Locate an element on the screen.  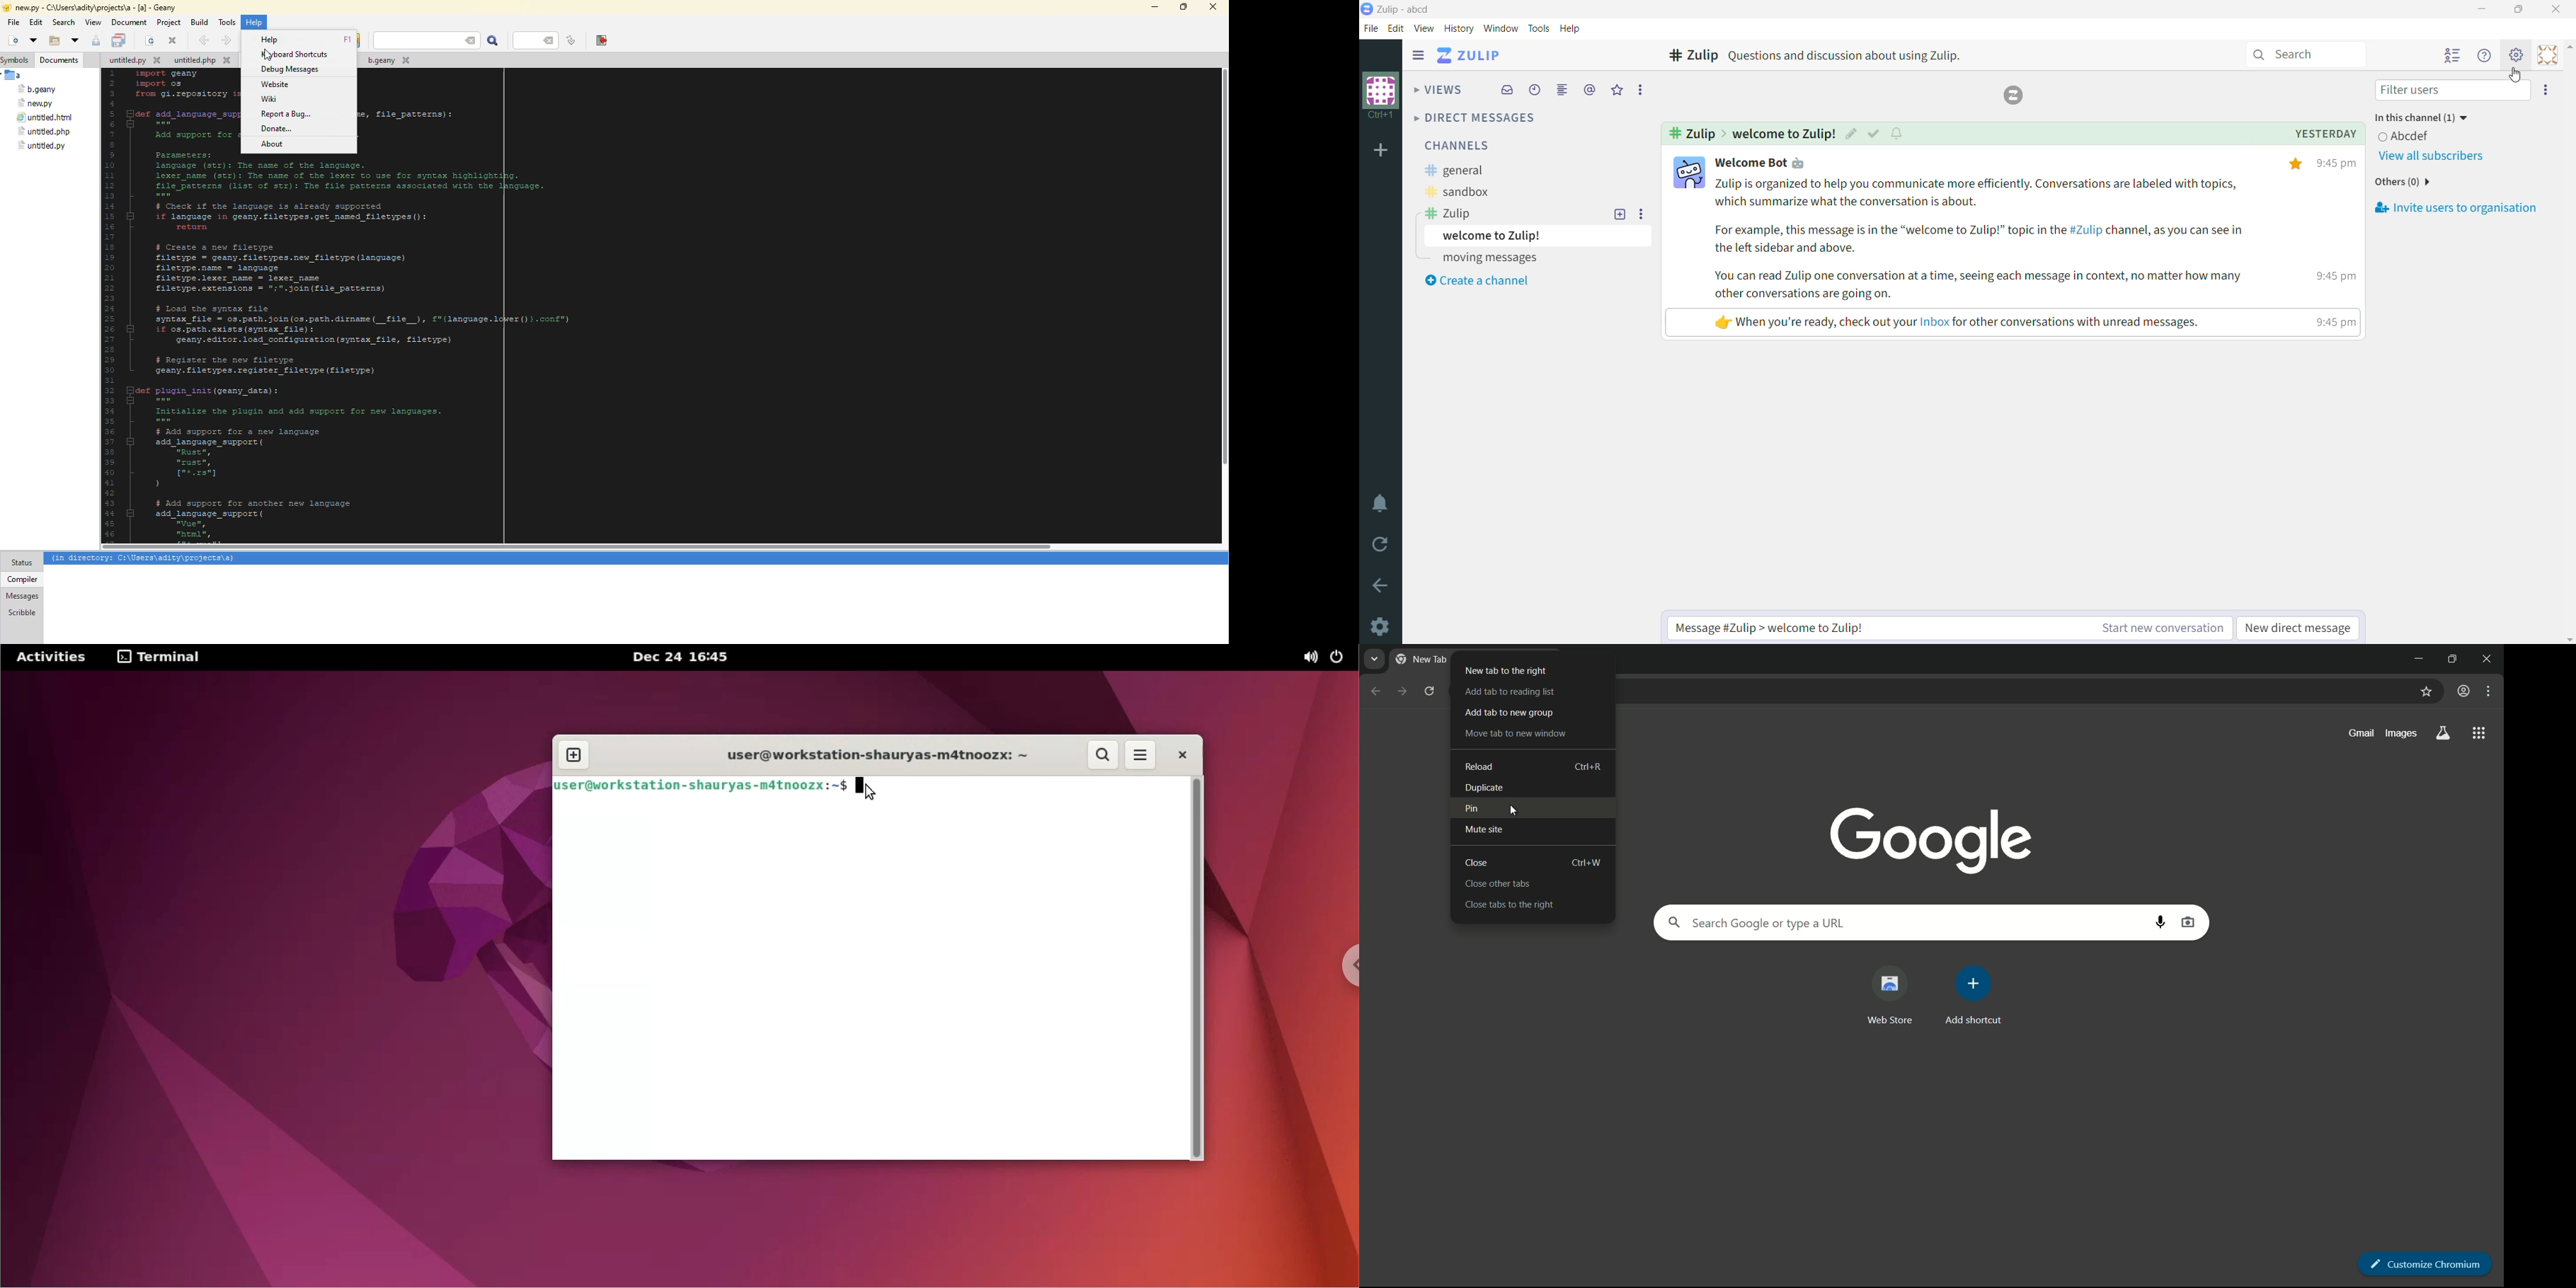
add tab to new group is located at coordinates (1509, 714).